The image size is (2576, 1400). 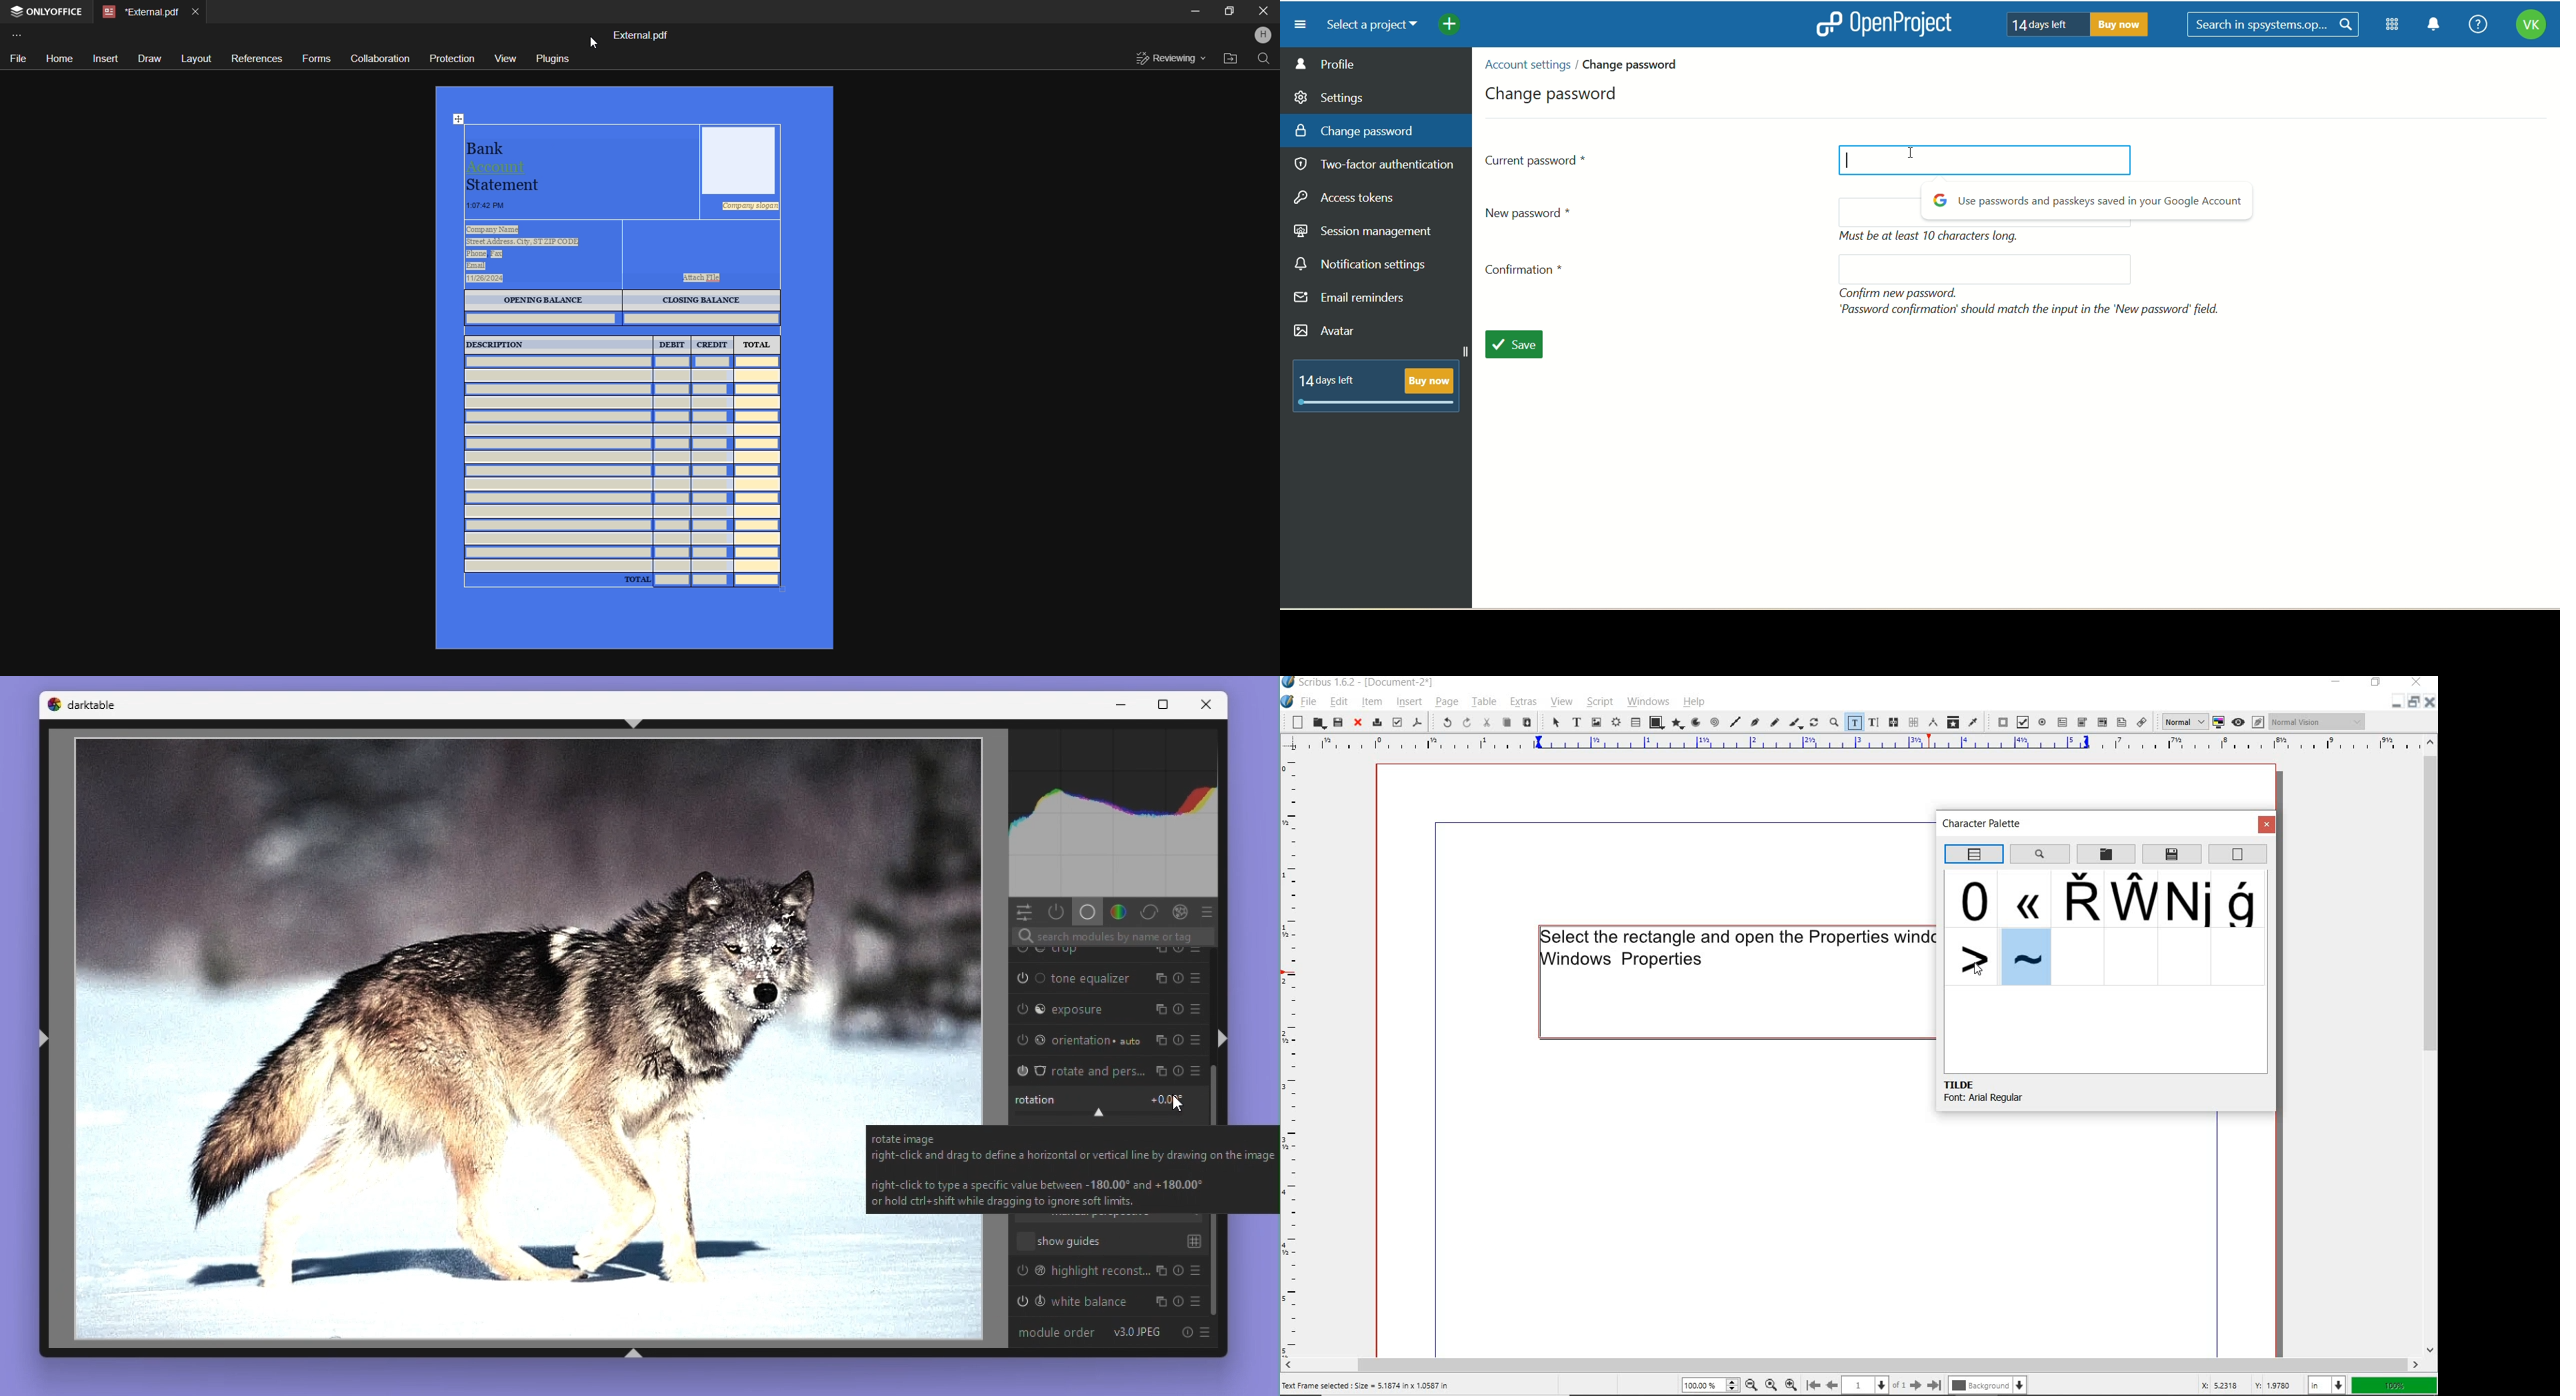 What do you see at coordinates (1292, 1057) in the screenshot?
I see `ruler` at bounding box center [1292, 1057].